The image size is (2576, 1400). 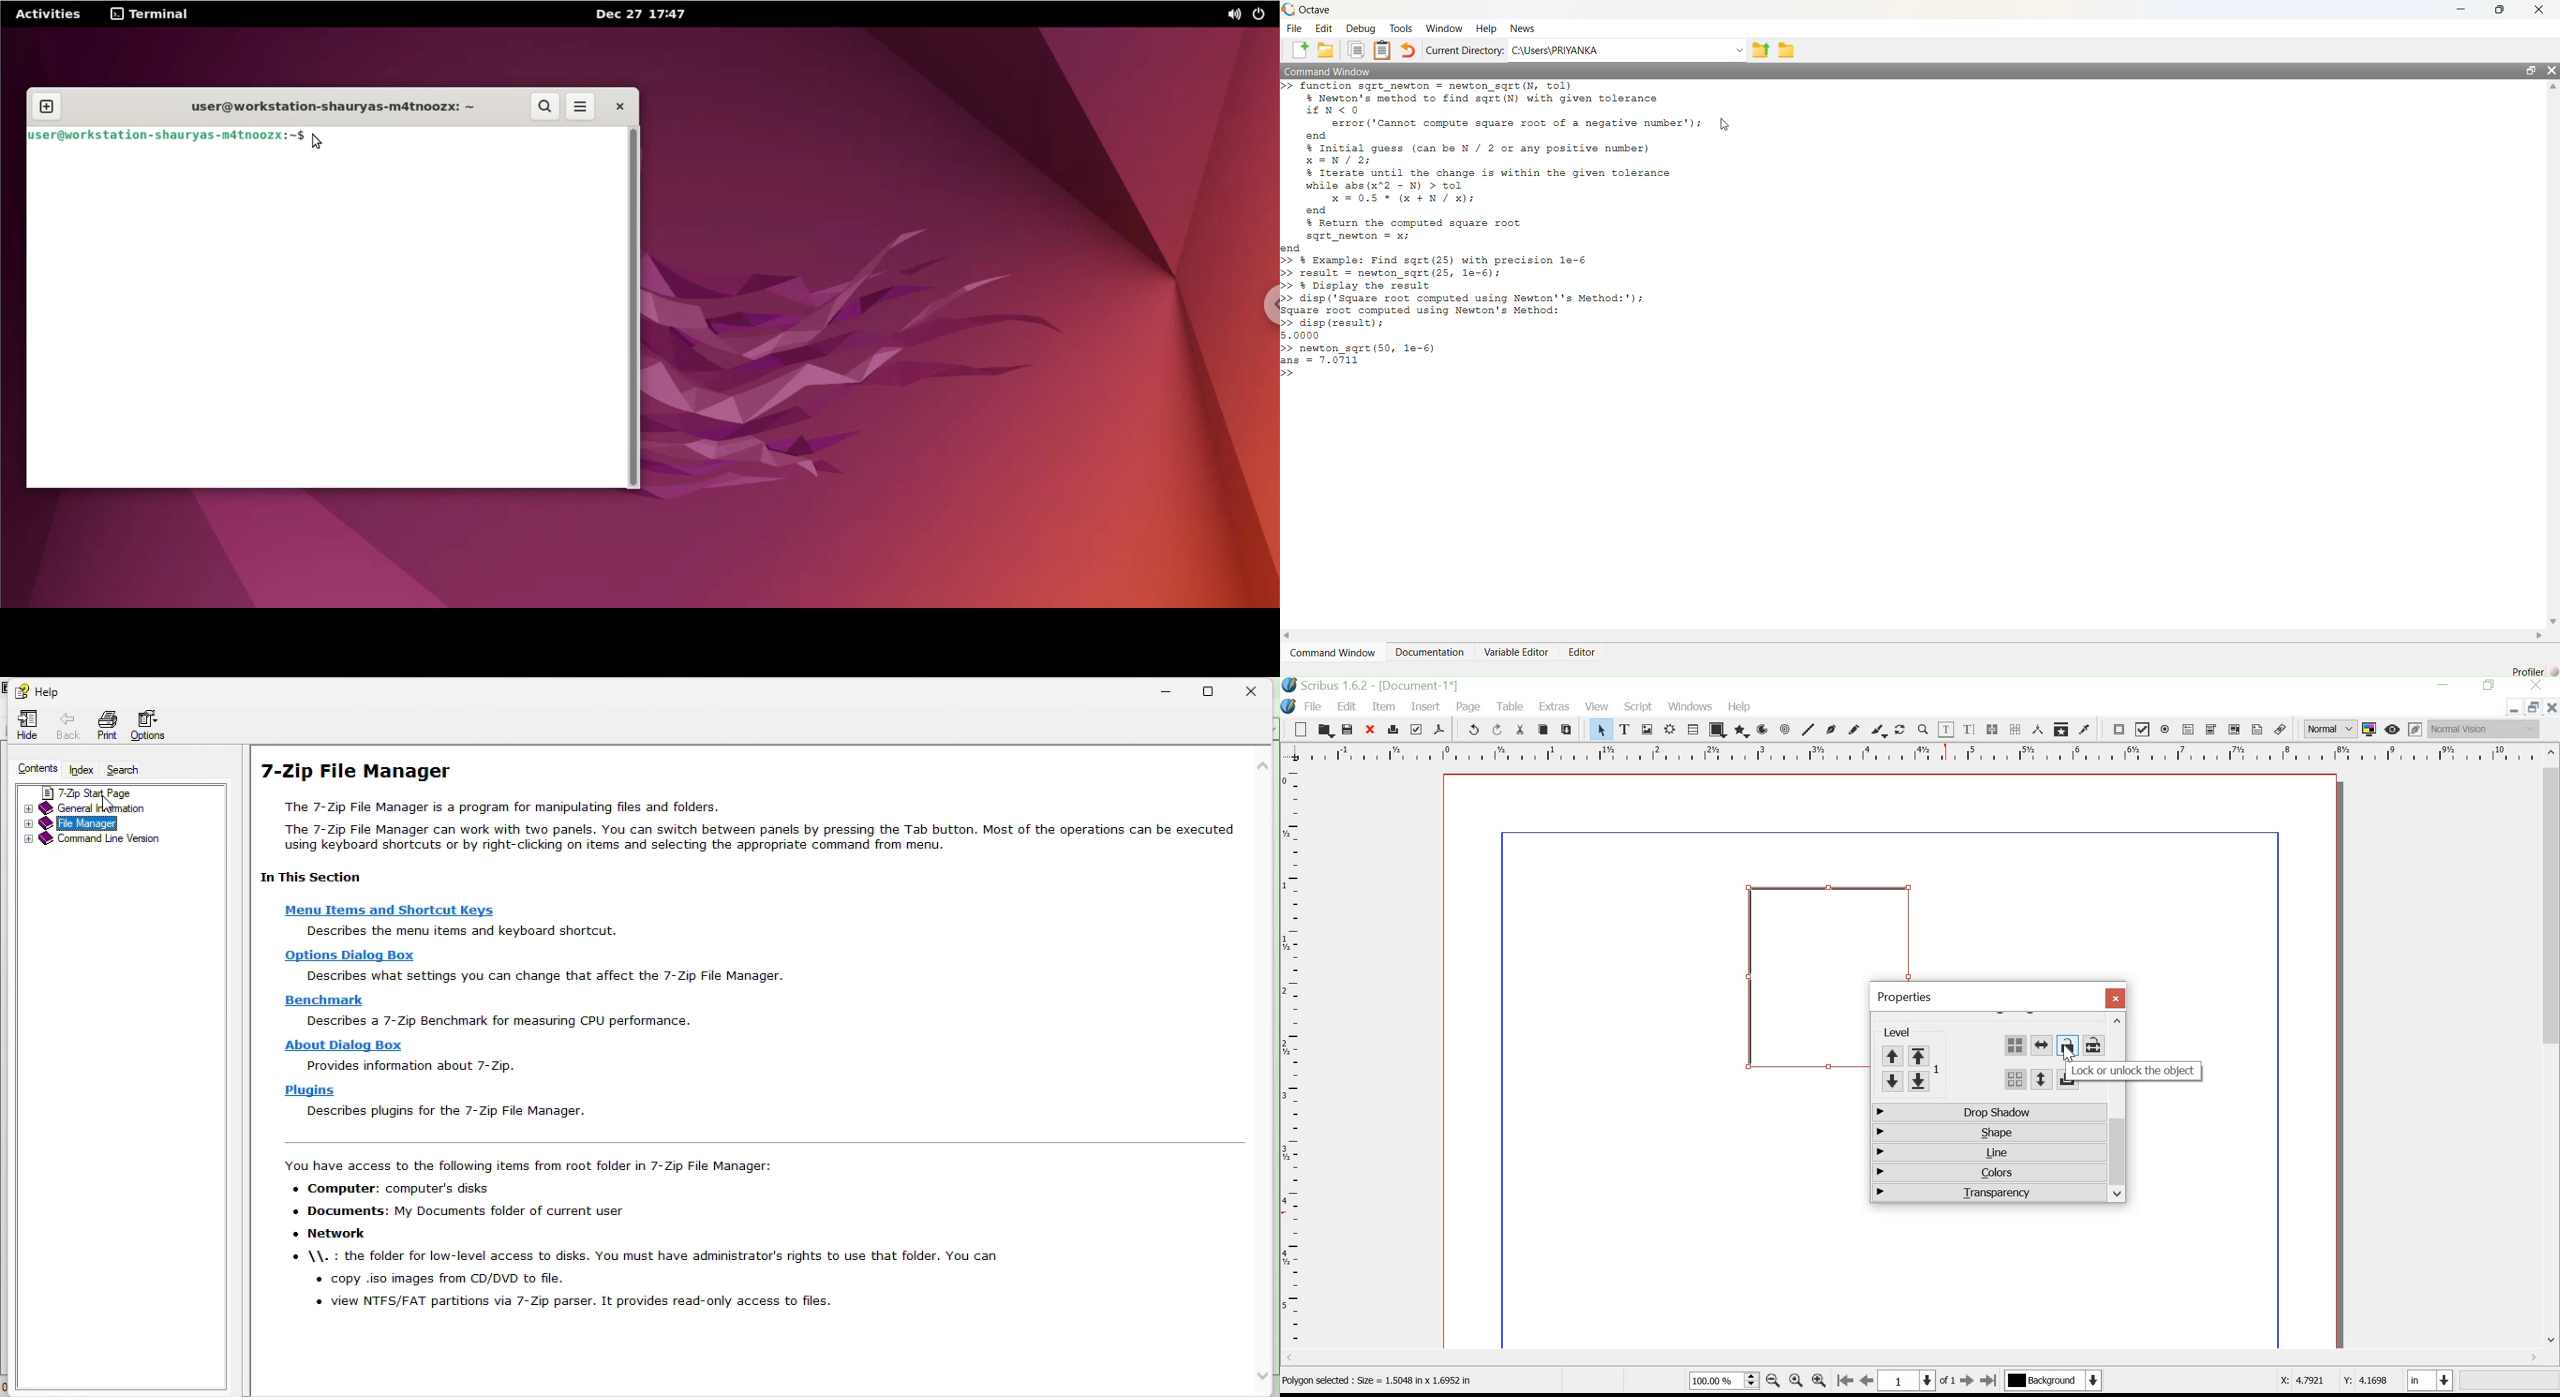 What do you see at coordinates (2062, 730) in the screenshot?
I see `copy item properties` at bounding box center [2062, 730].